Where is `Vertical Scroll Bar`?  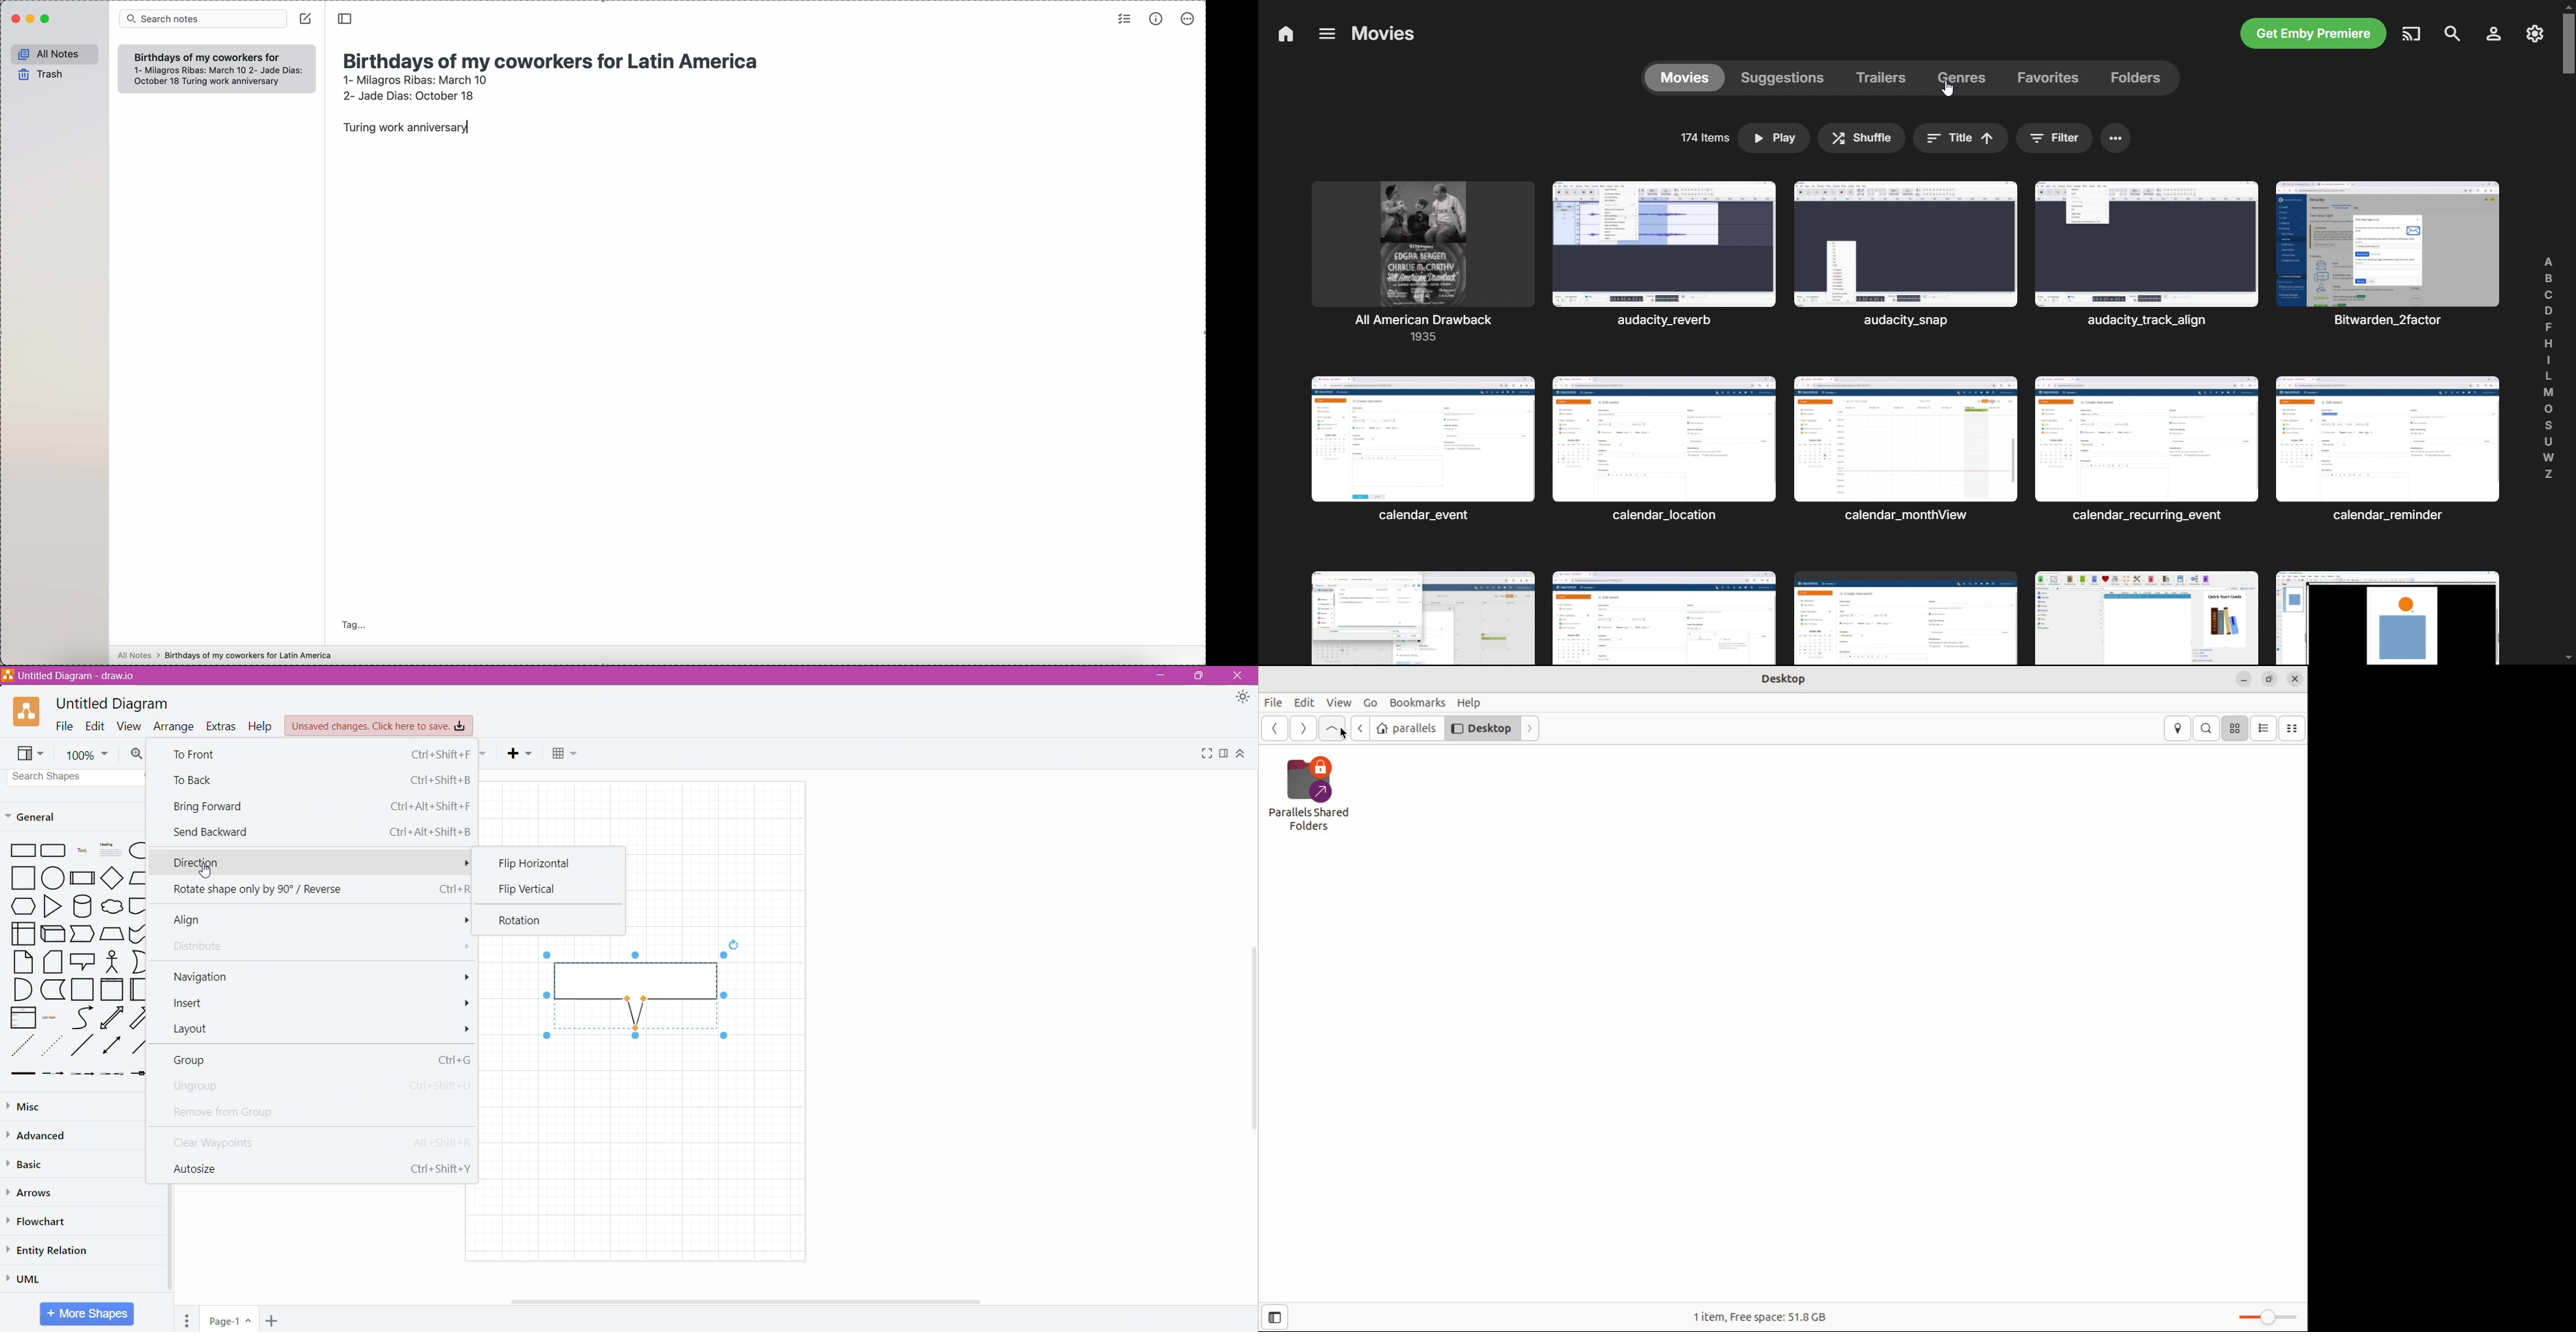
Vertical Scroll Bar is located at coordinates (170, 1238).